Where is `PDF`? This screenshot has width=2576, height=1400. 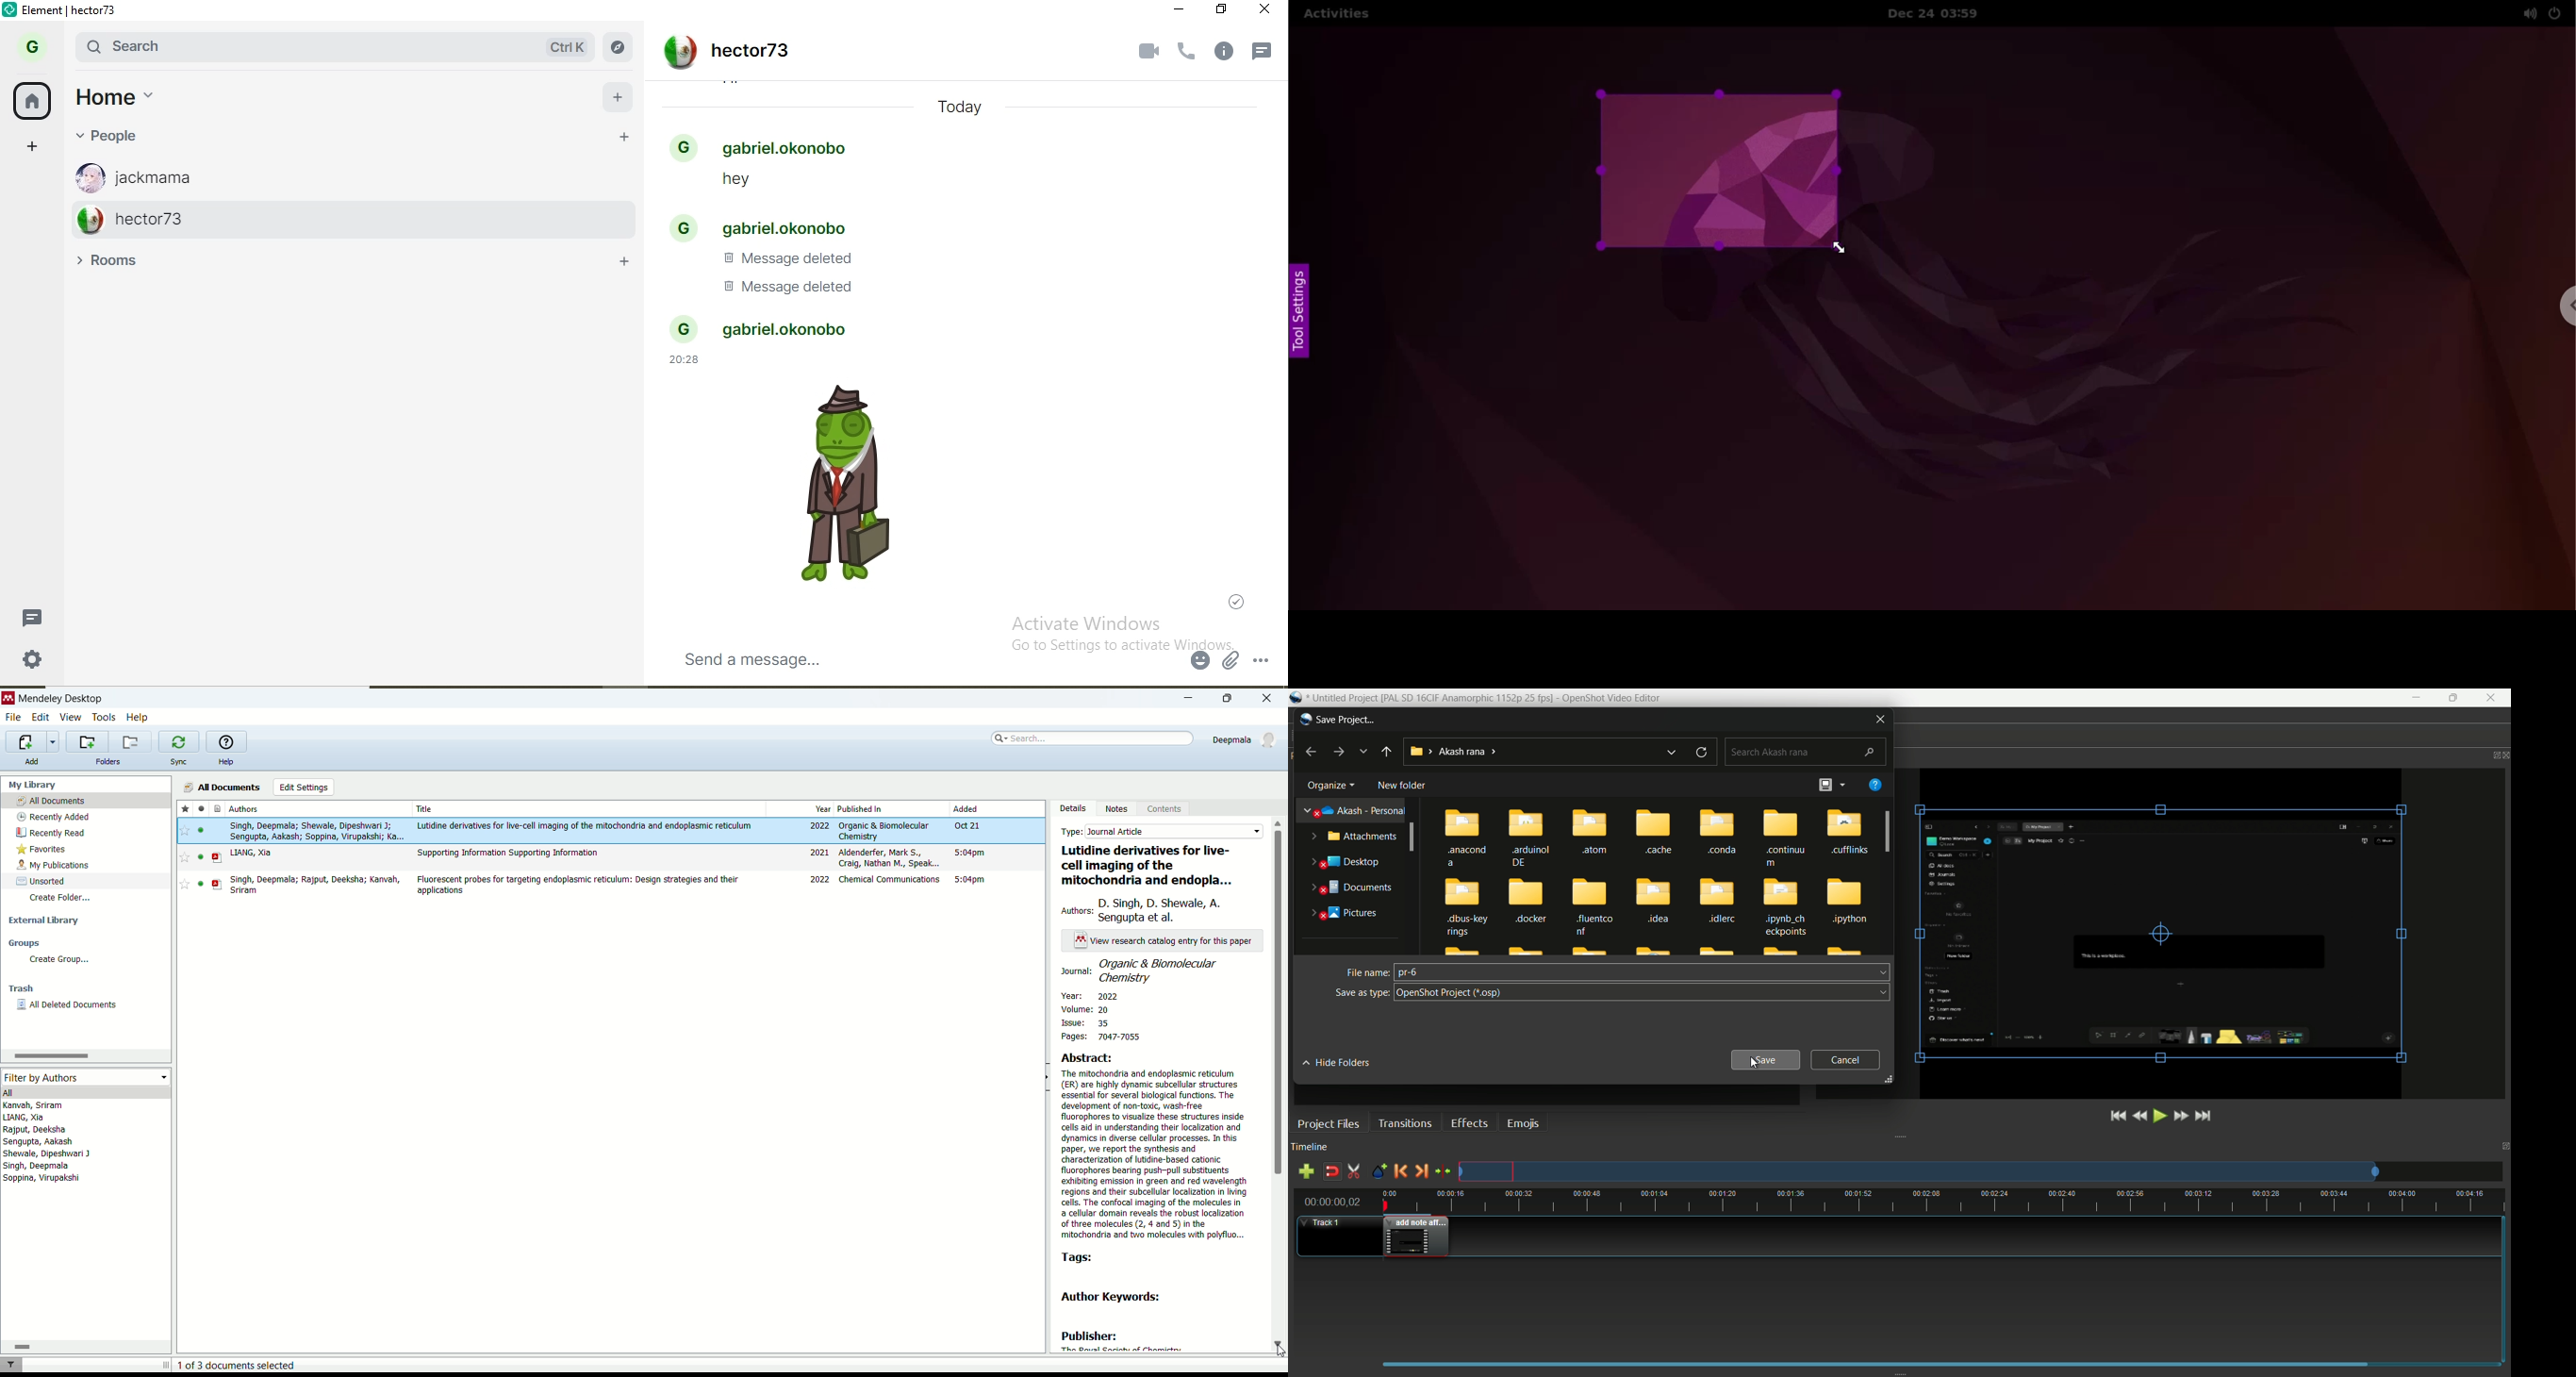 PDF is located at coordinates (217, 884).